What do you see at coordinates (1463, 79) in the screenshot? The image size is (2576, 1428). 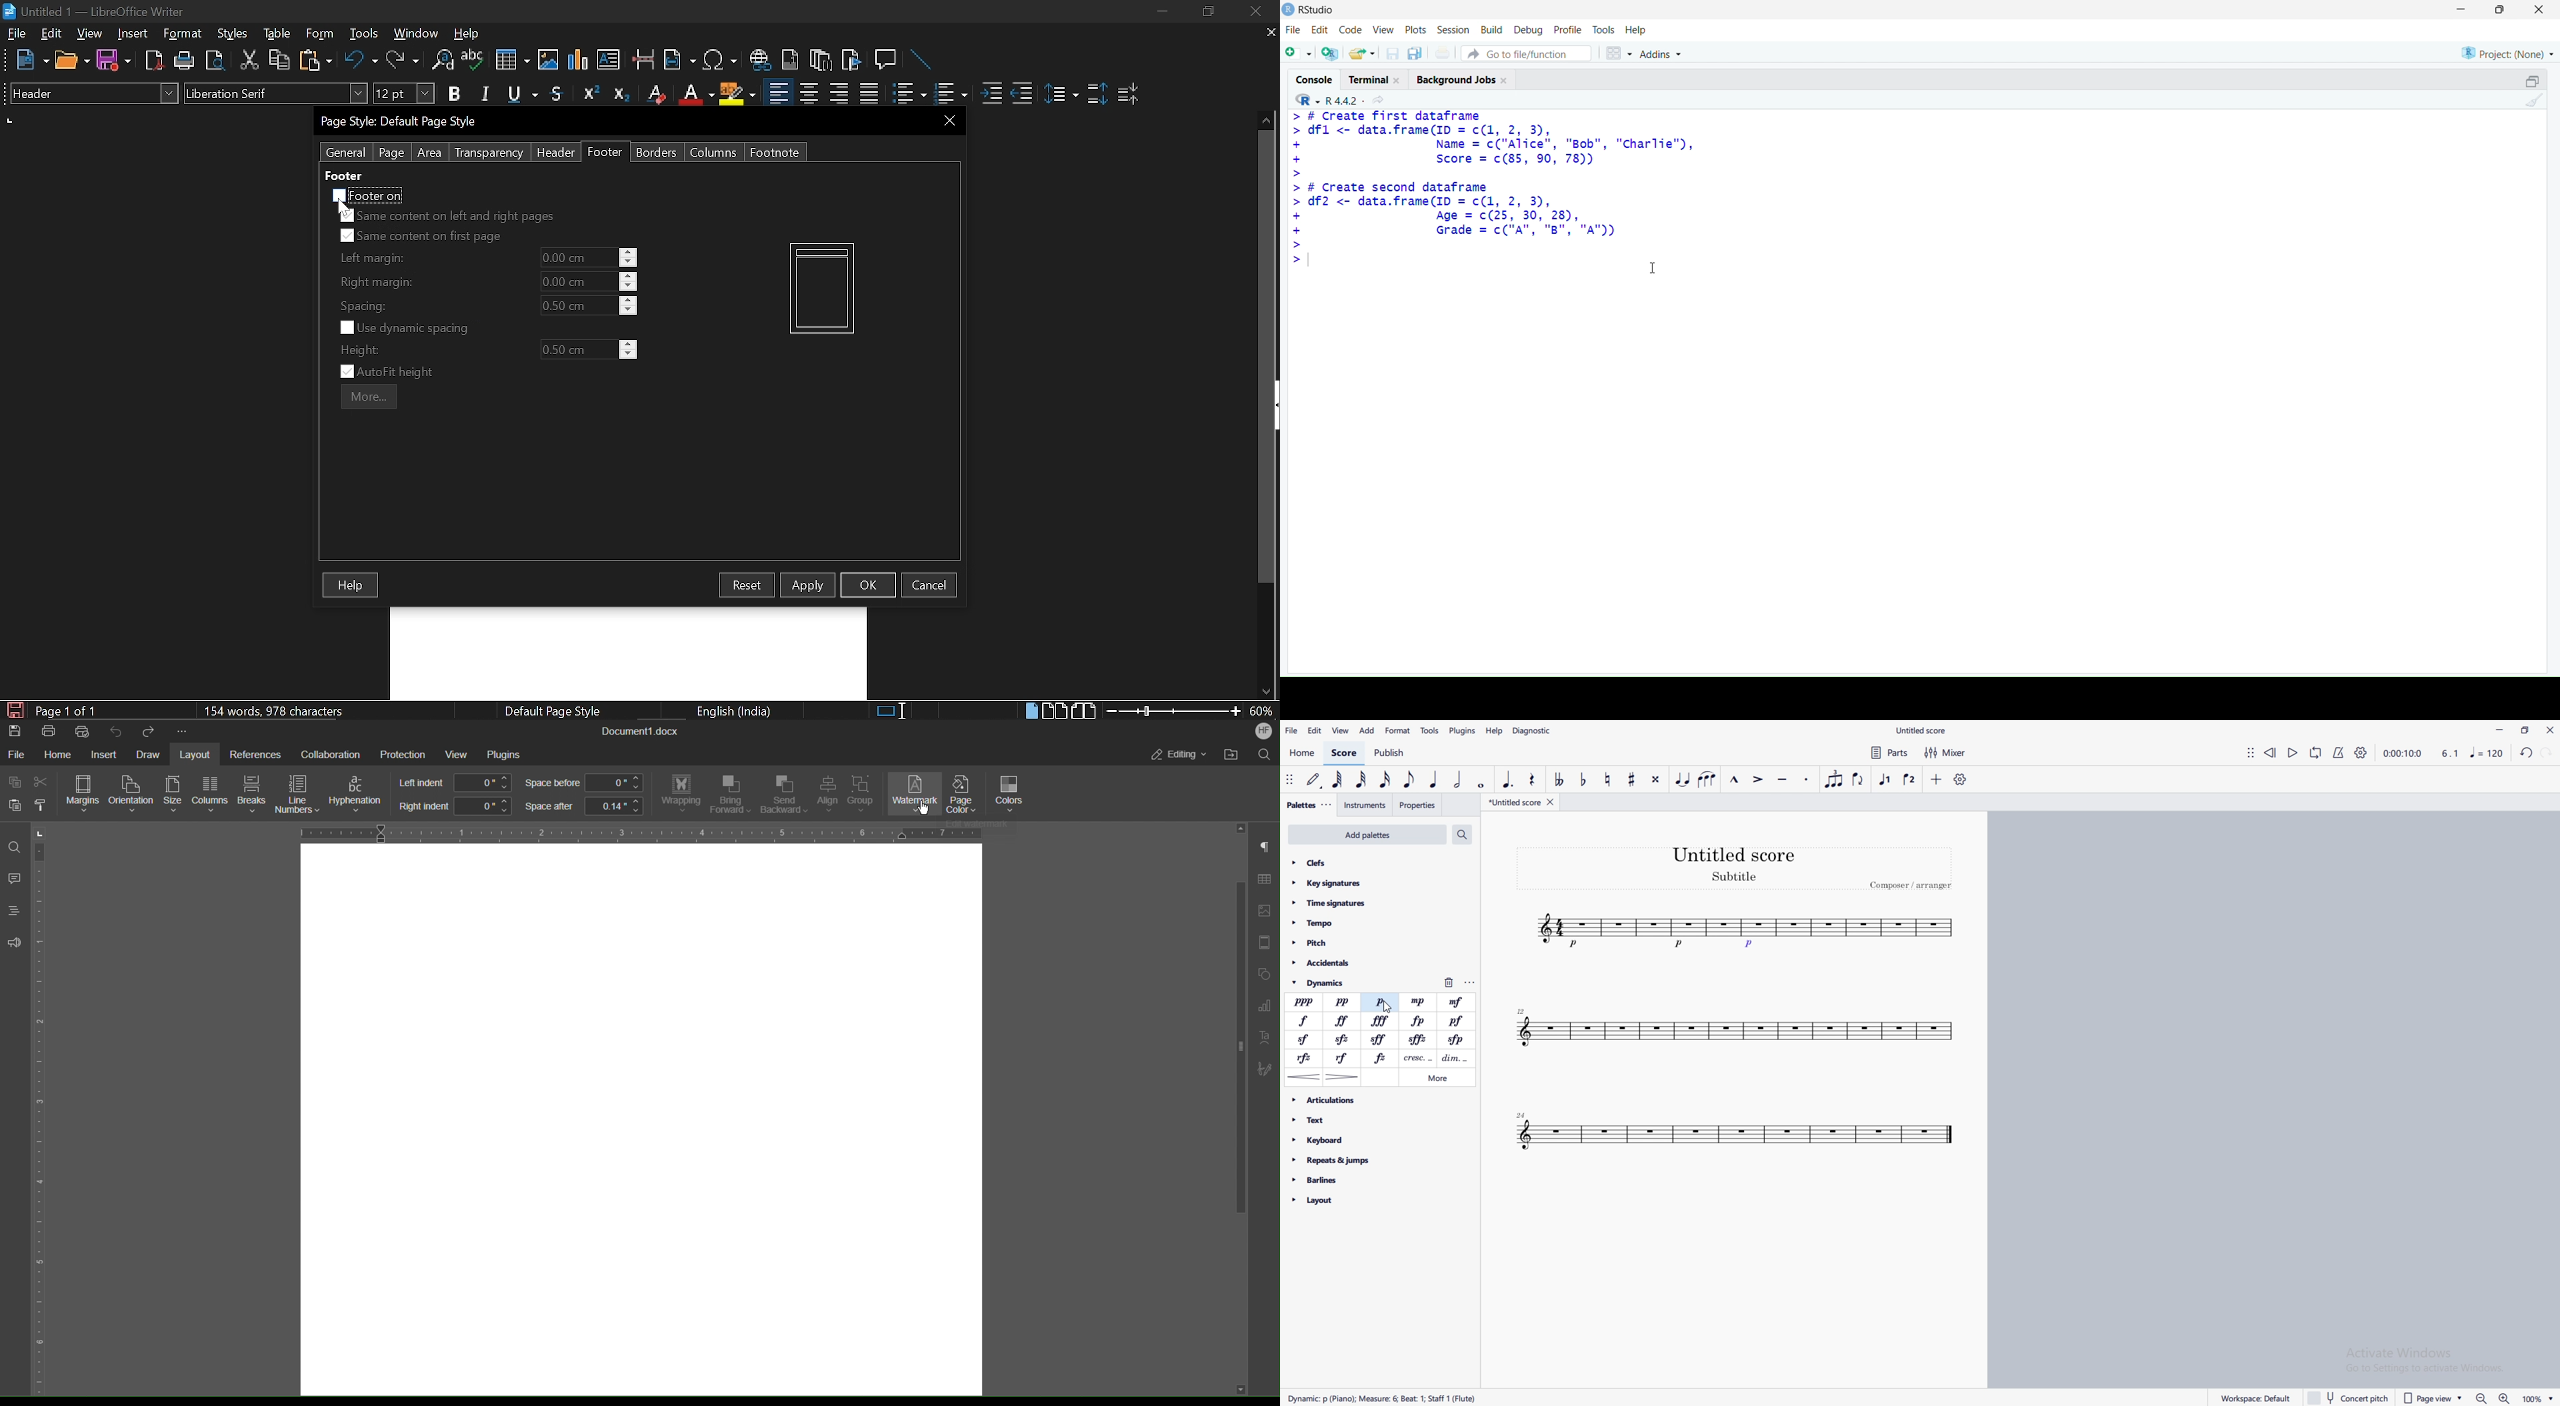 I see `Background Jobs` at bounding box center [1463, 79].